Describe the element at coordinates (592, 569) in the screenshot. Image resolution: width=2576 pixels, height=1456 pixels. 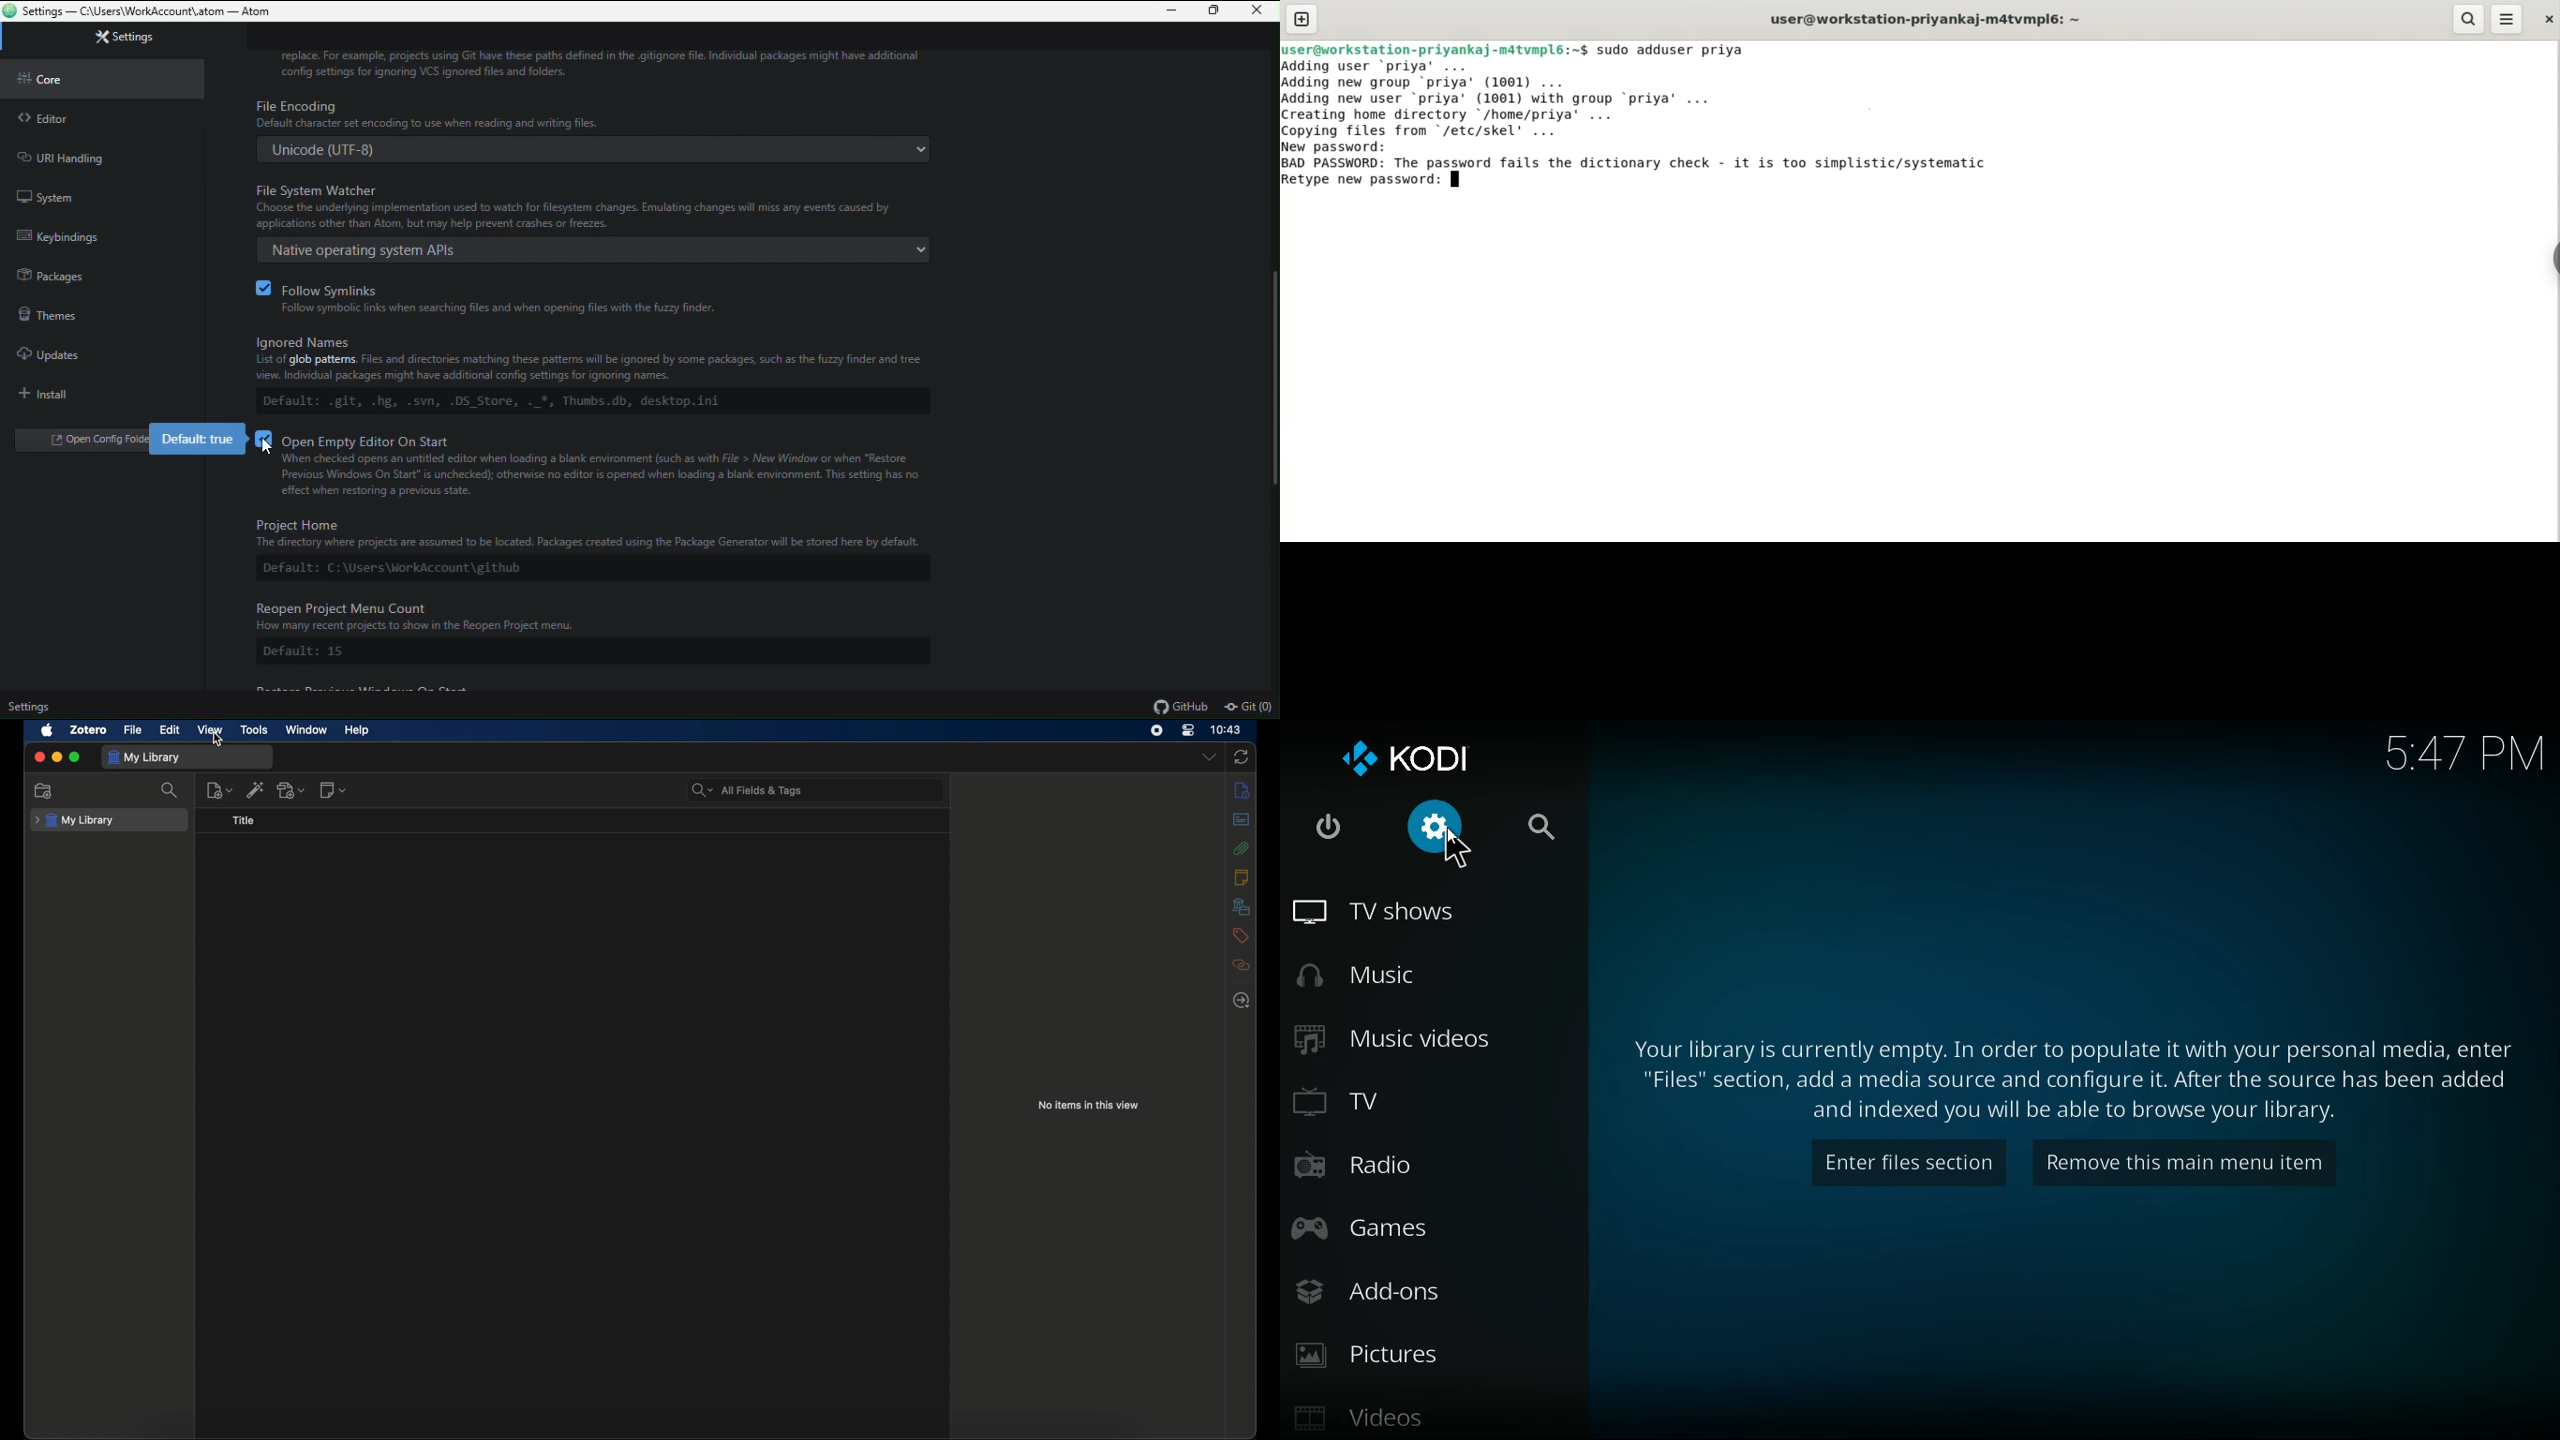
I see `defailt` at that location.